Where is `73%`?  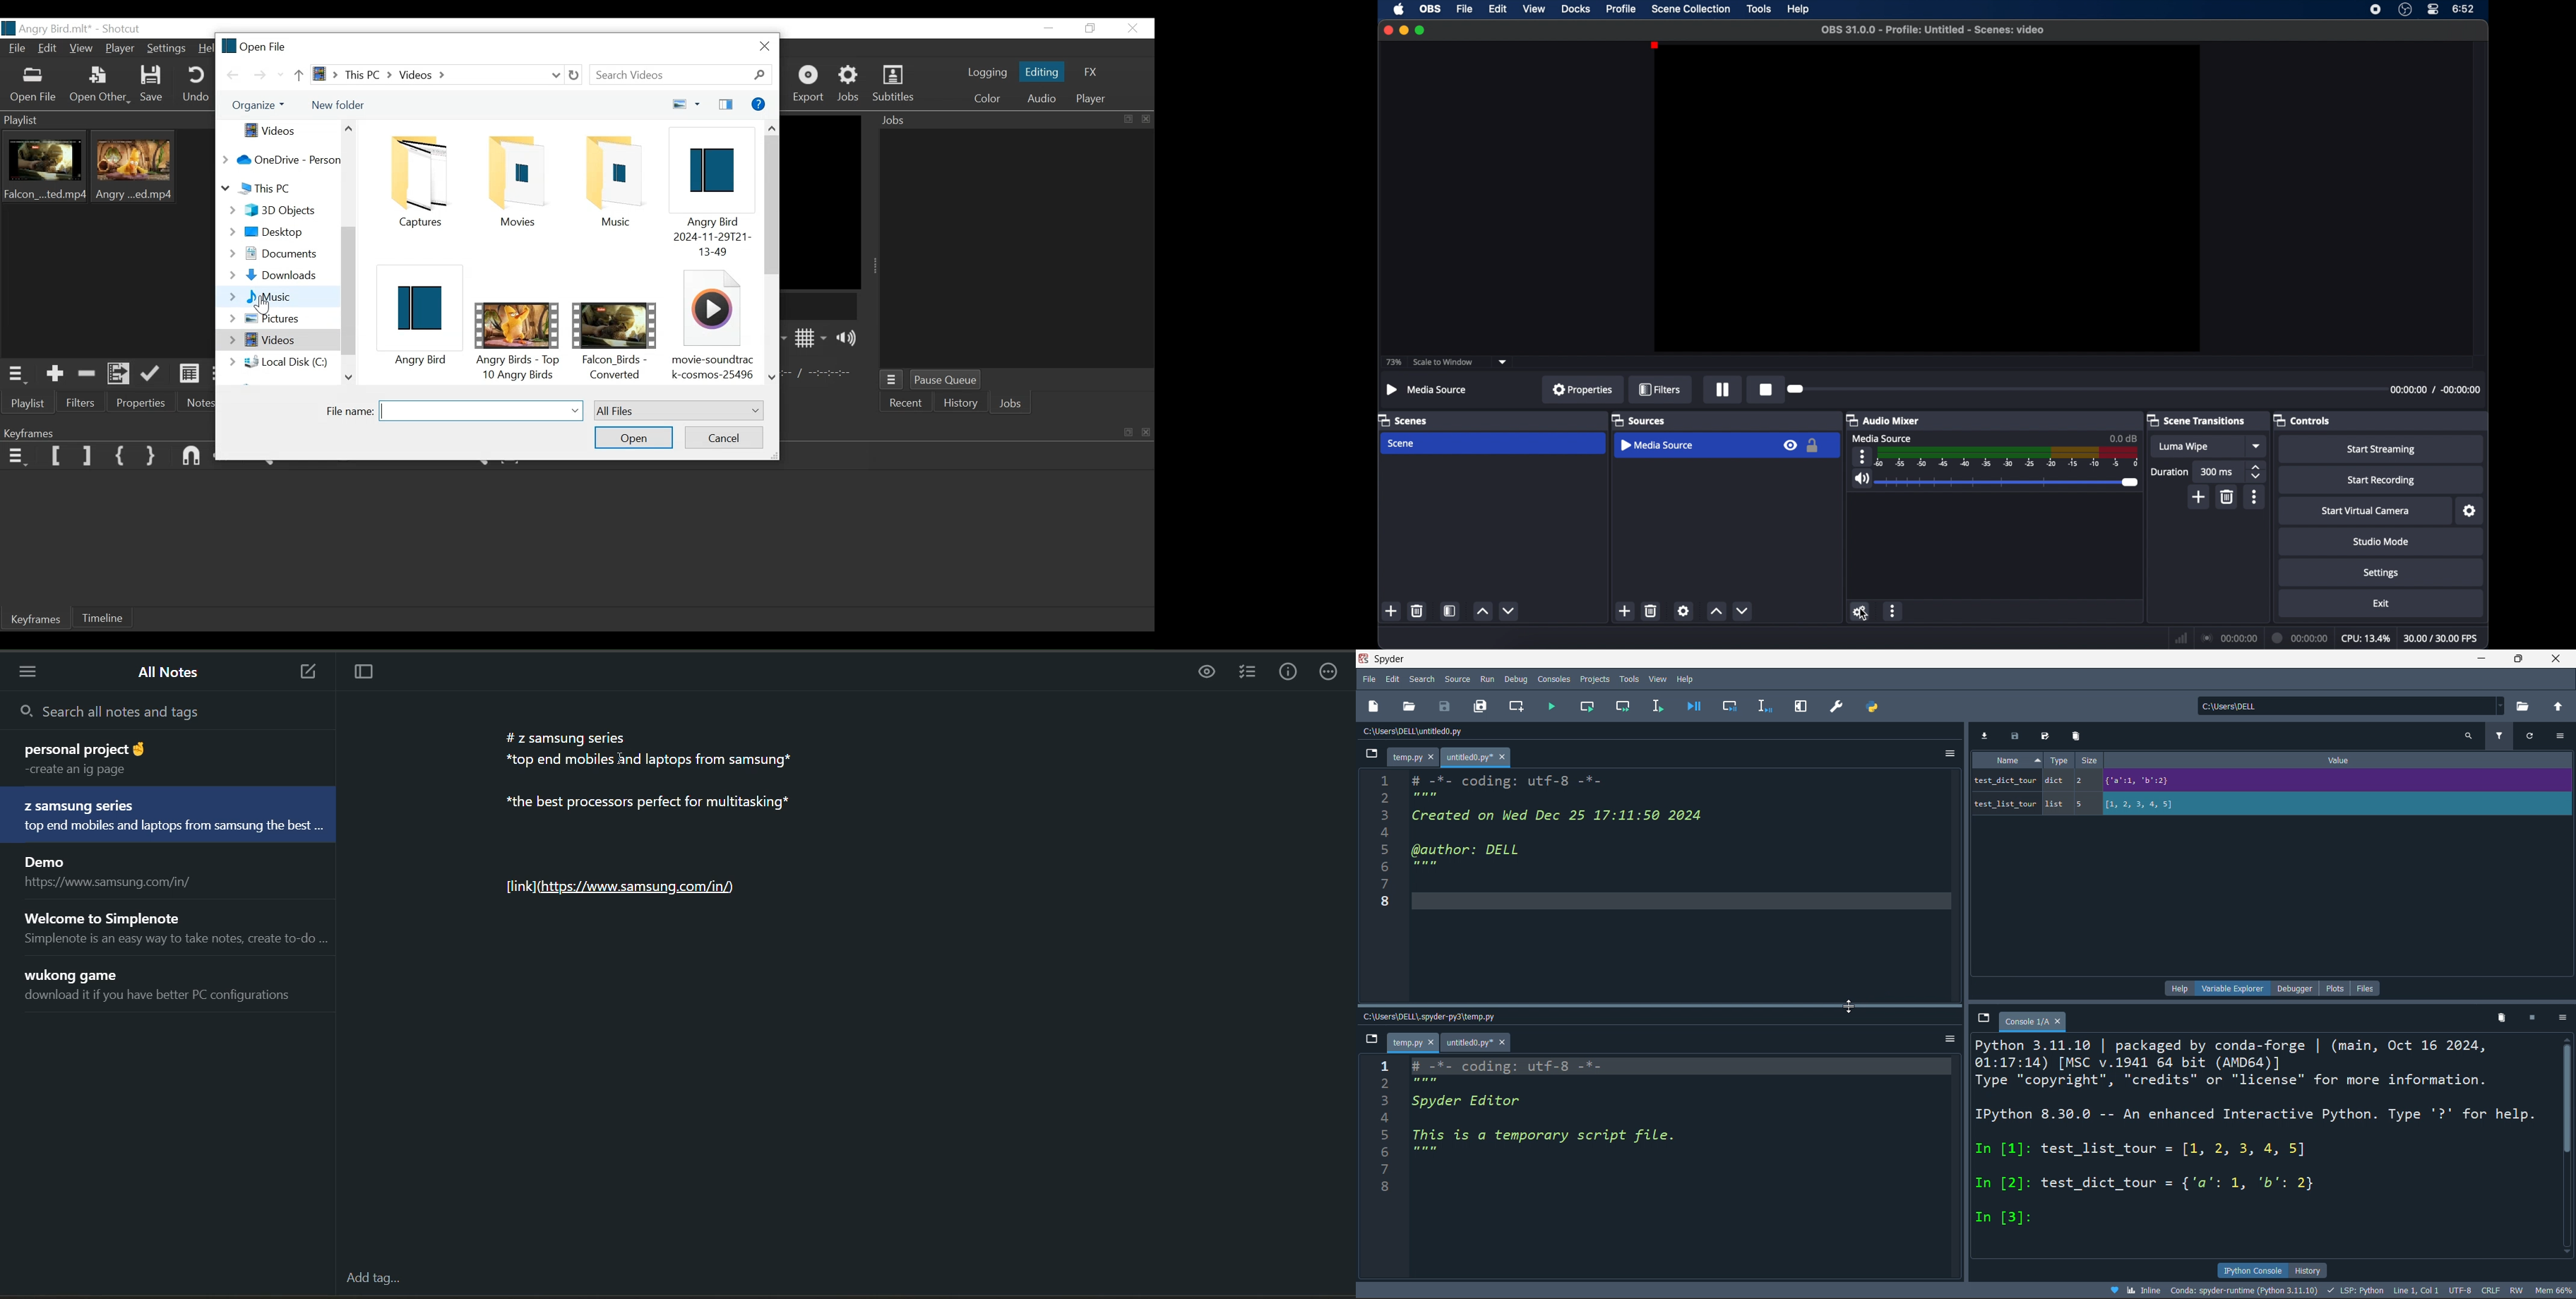
73% is located at coordinates (1394, 361).